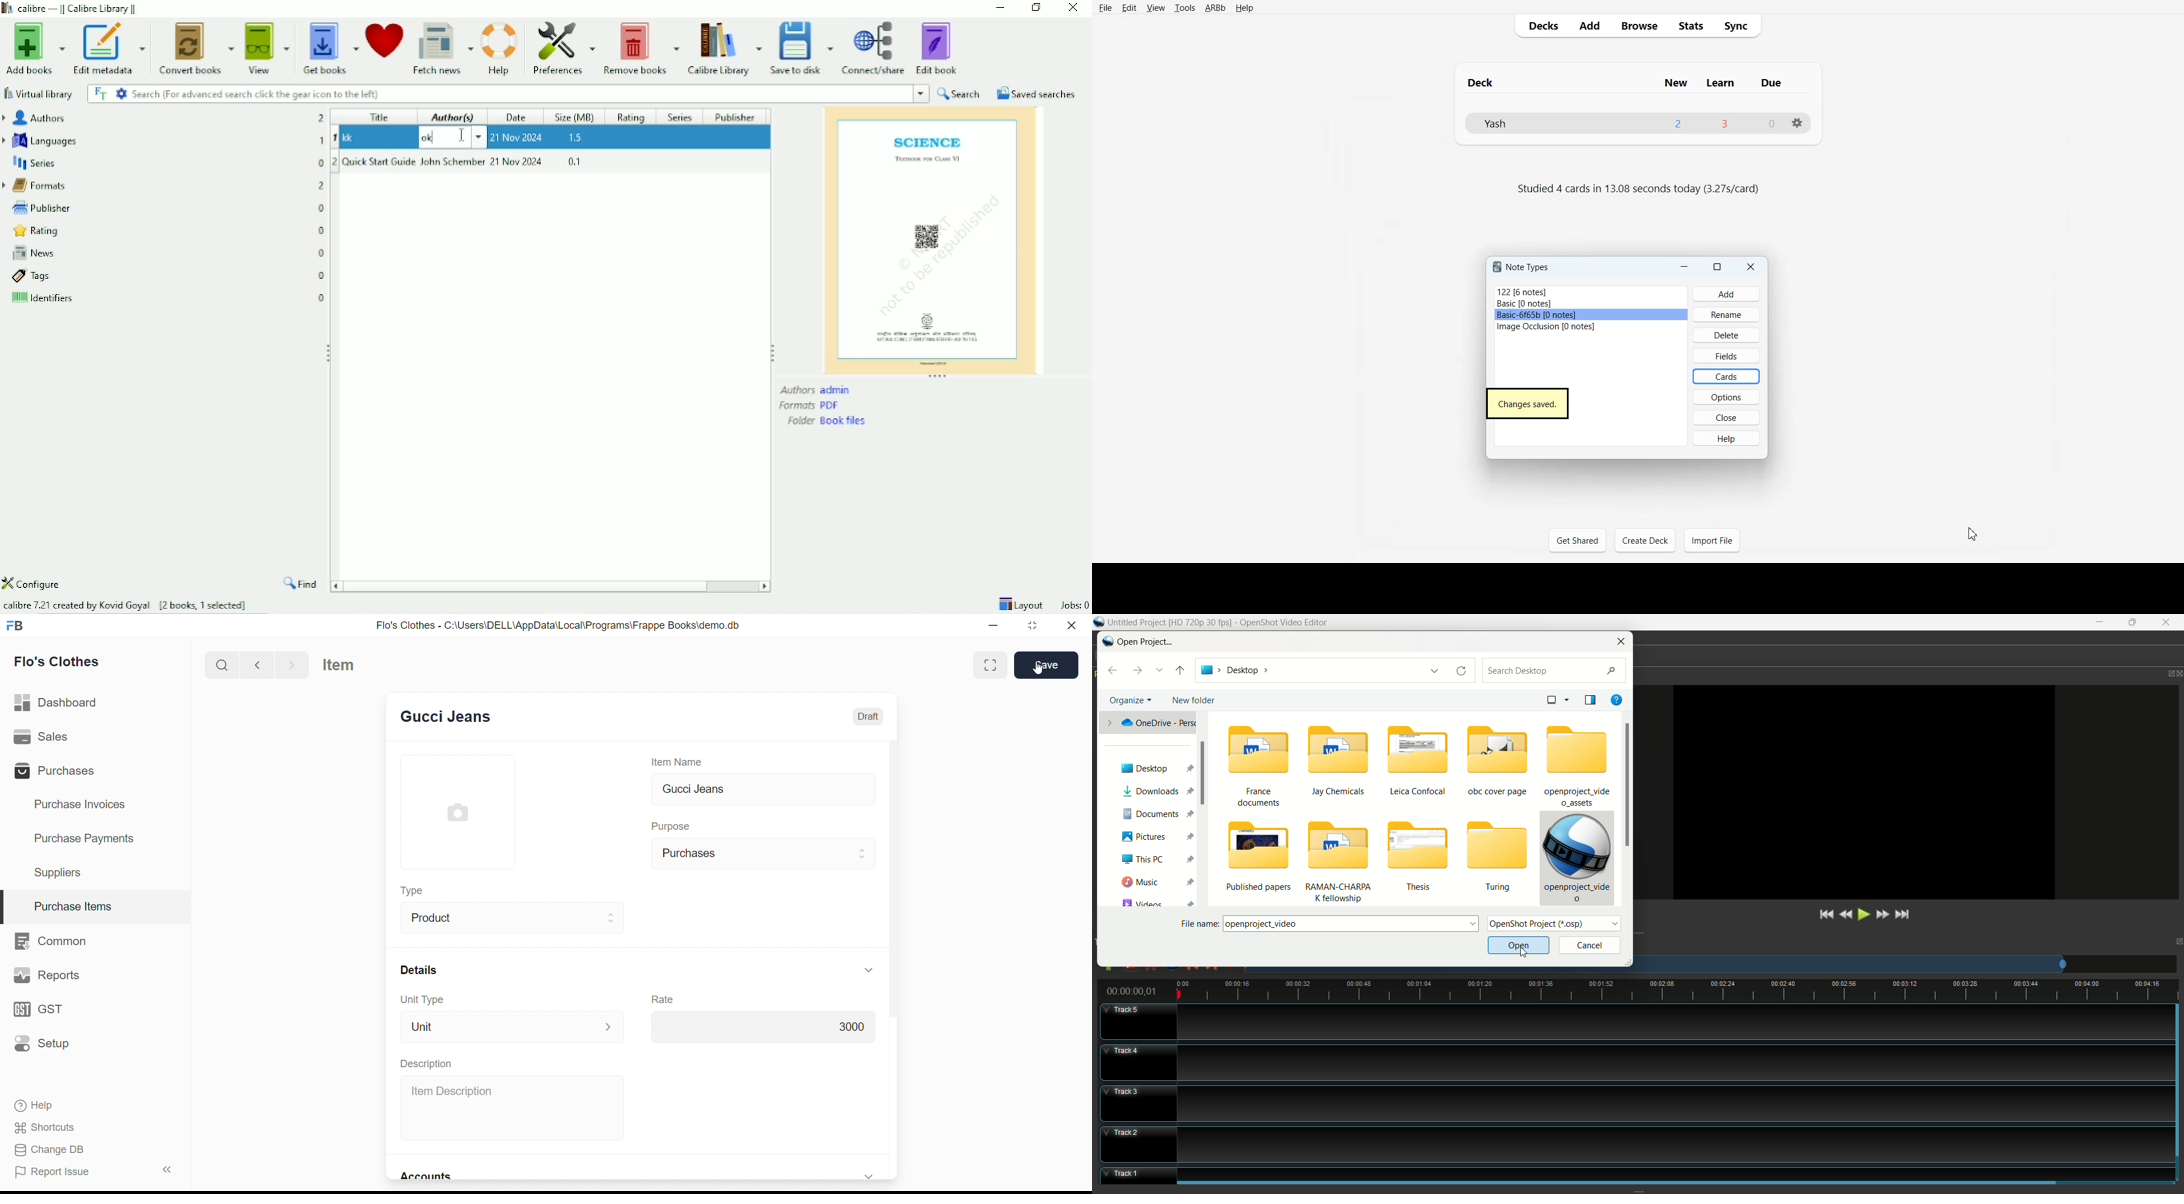 Image resolution: width=2184 pixels, height=1204 pixels. I want to click on Untitled Project [HD 720p 30 fps] - OpenShot Video Editor, so click(1231, 623).